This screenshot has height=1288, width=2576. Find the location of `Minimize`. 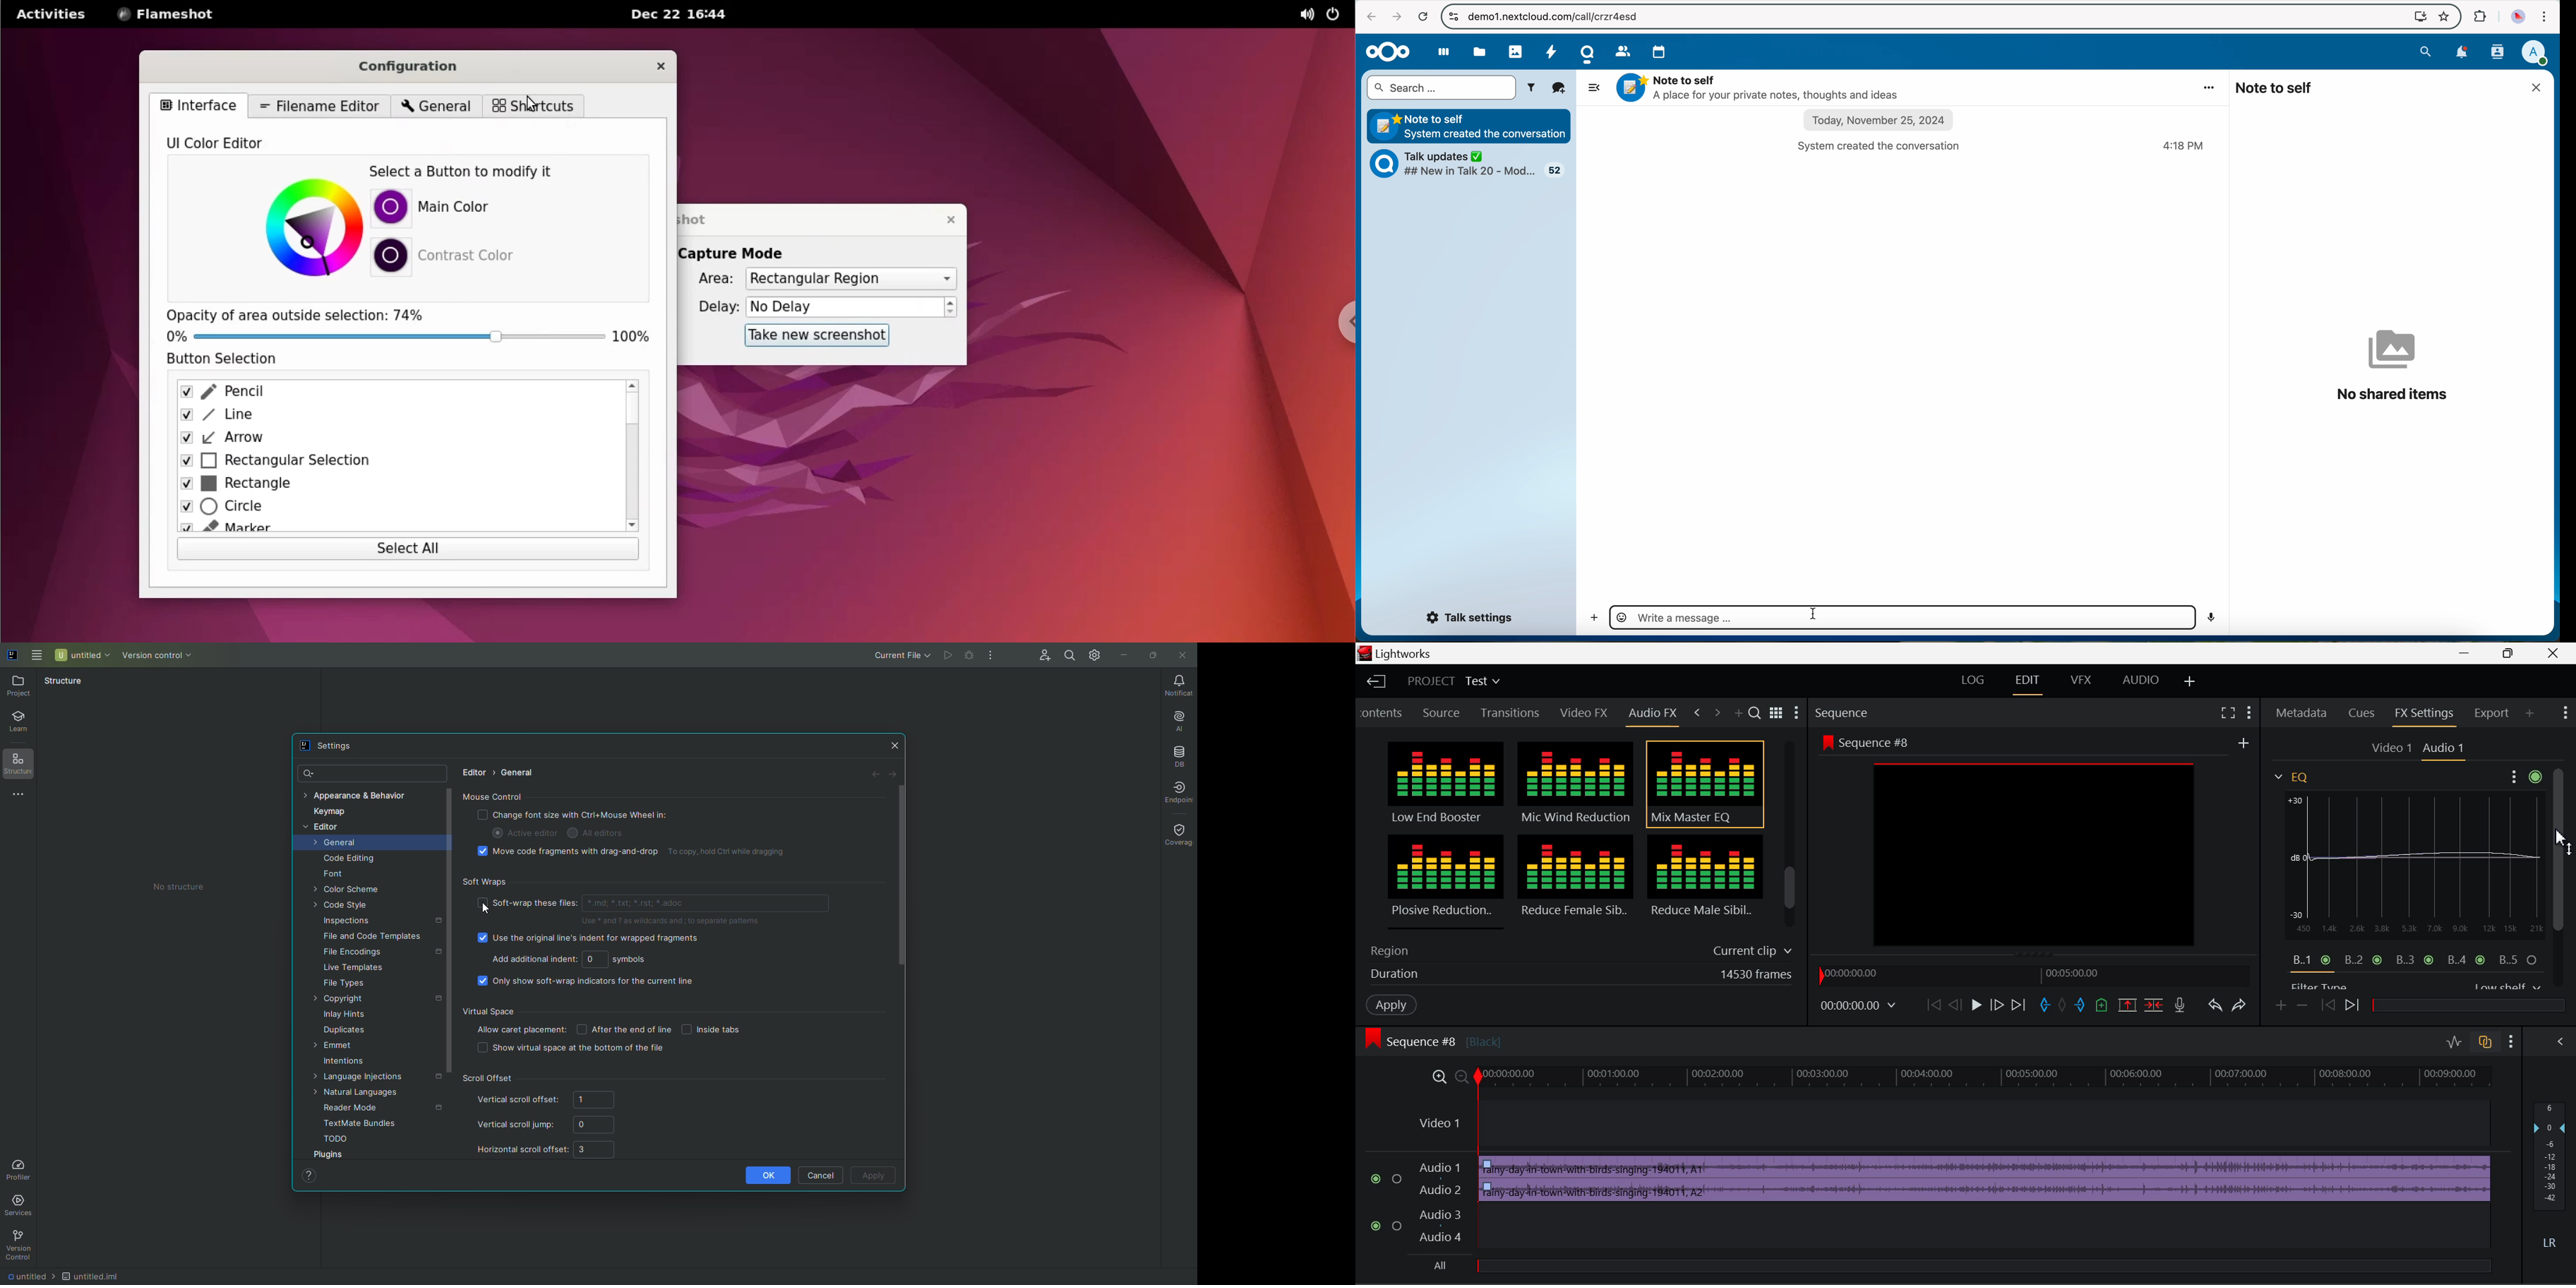

Minimize is located at coordinates (2514, 653).